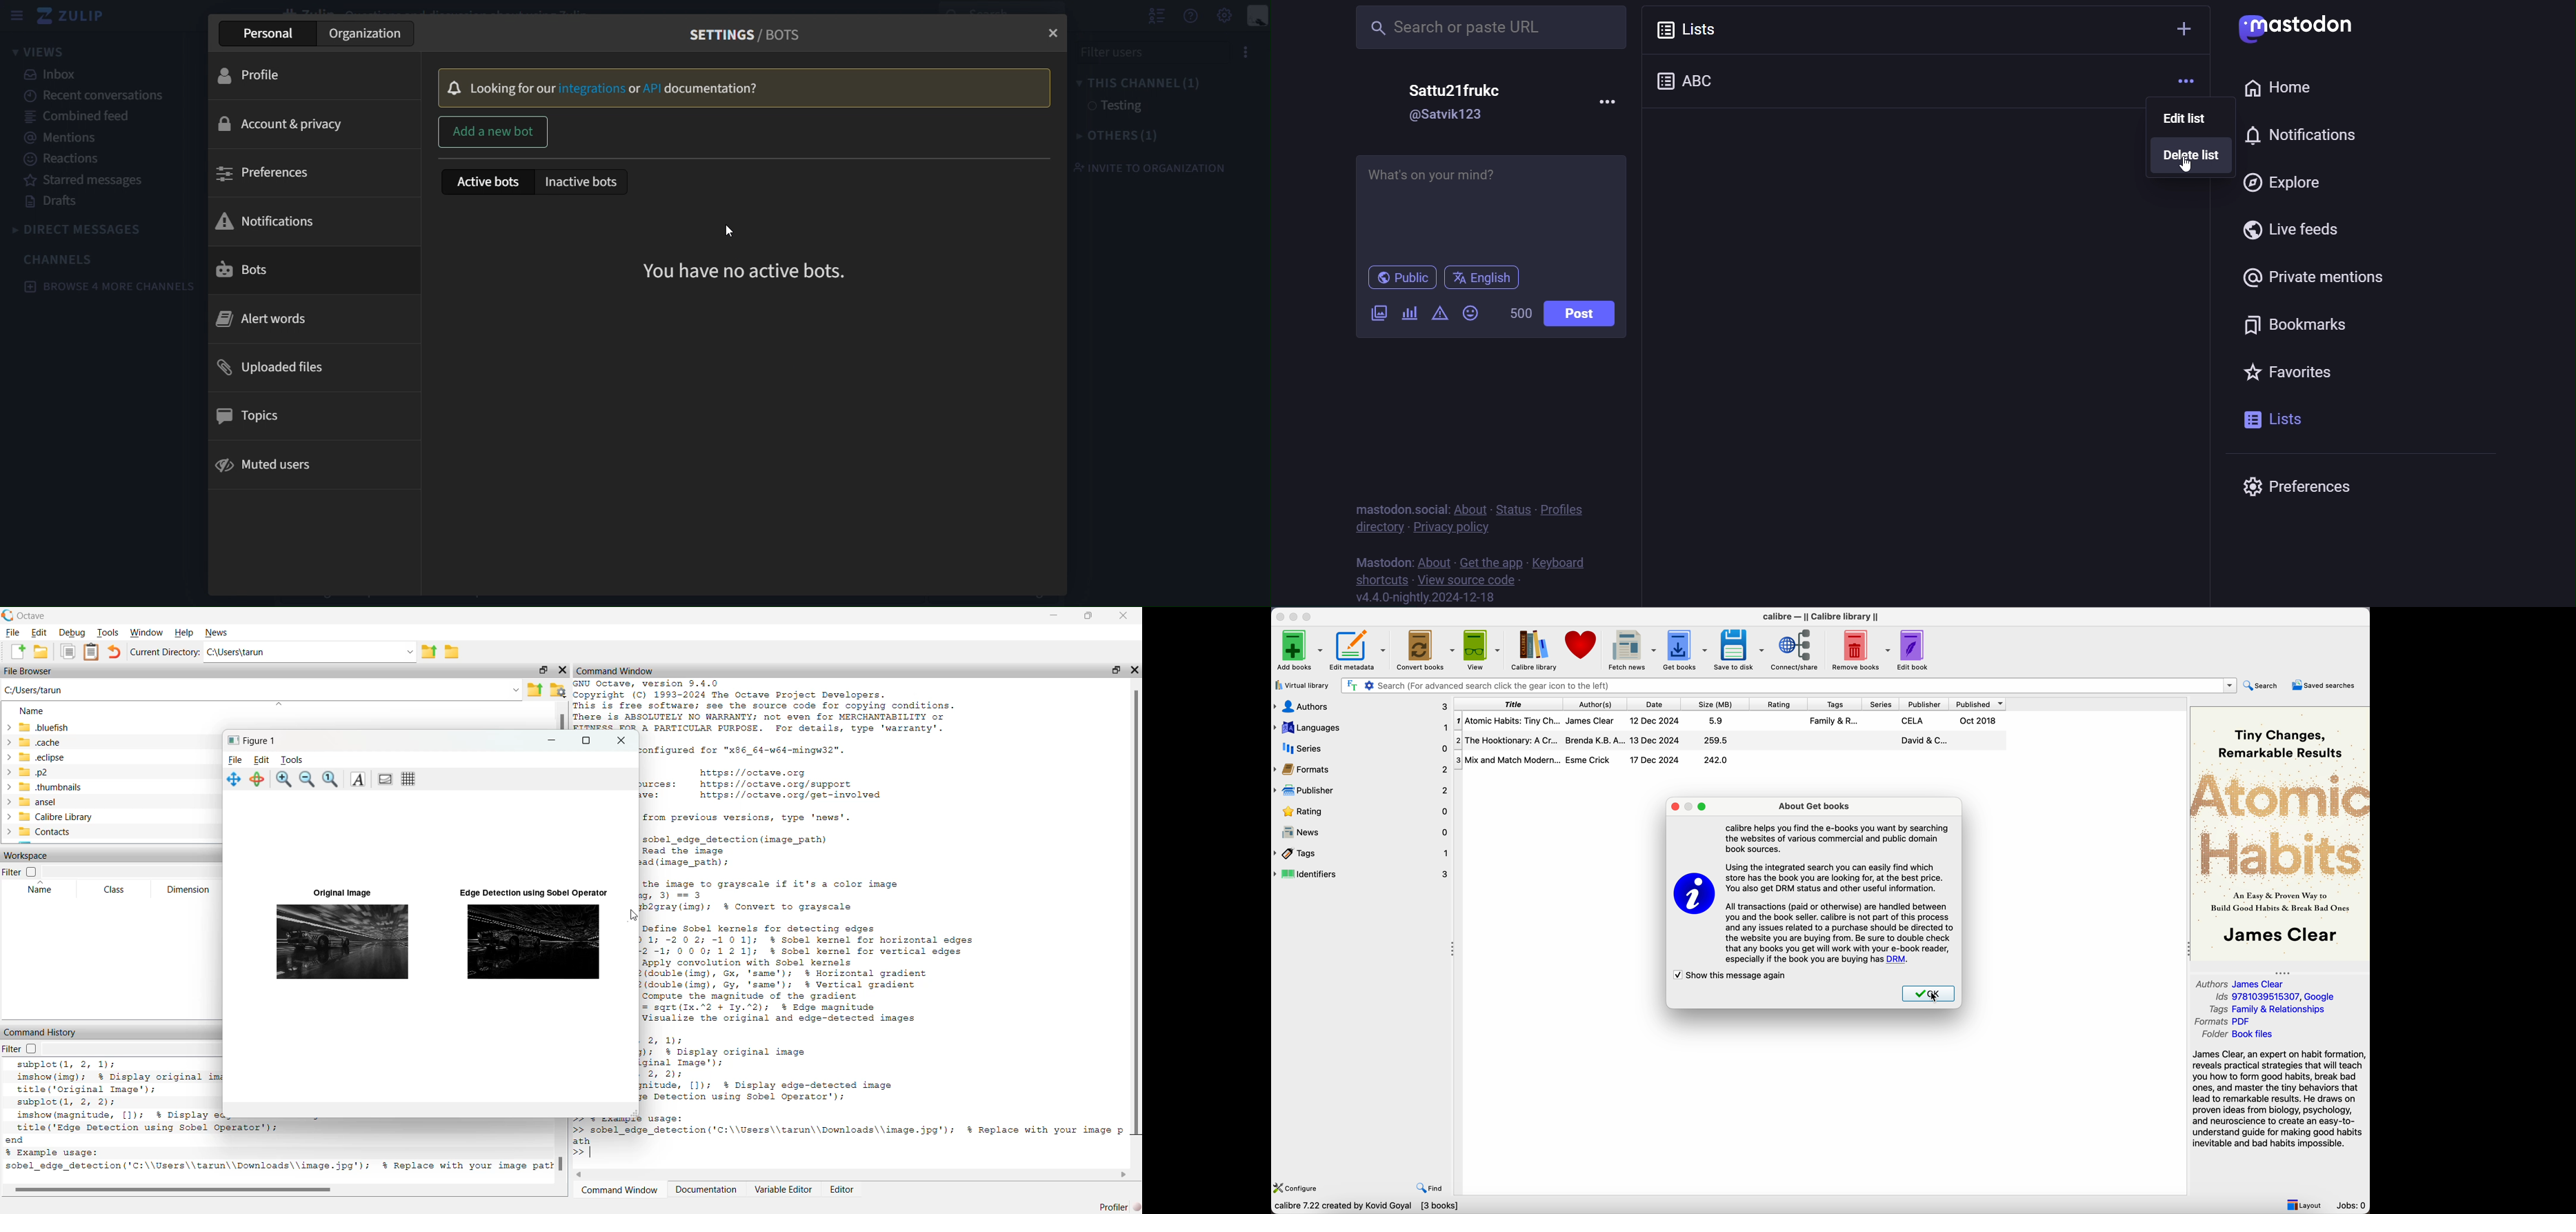 Image resolution: width=2576 pixels, height=1232 pixels. I want to click on about, so click(1434, 559).